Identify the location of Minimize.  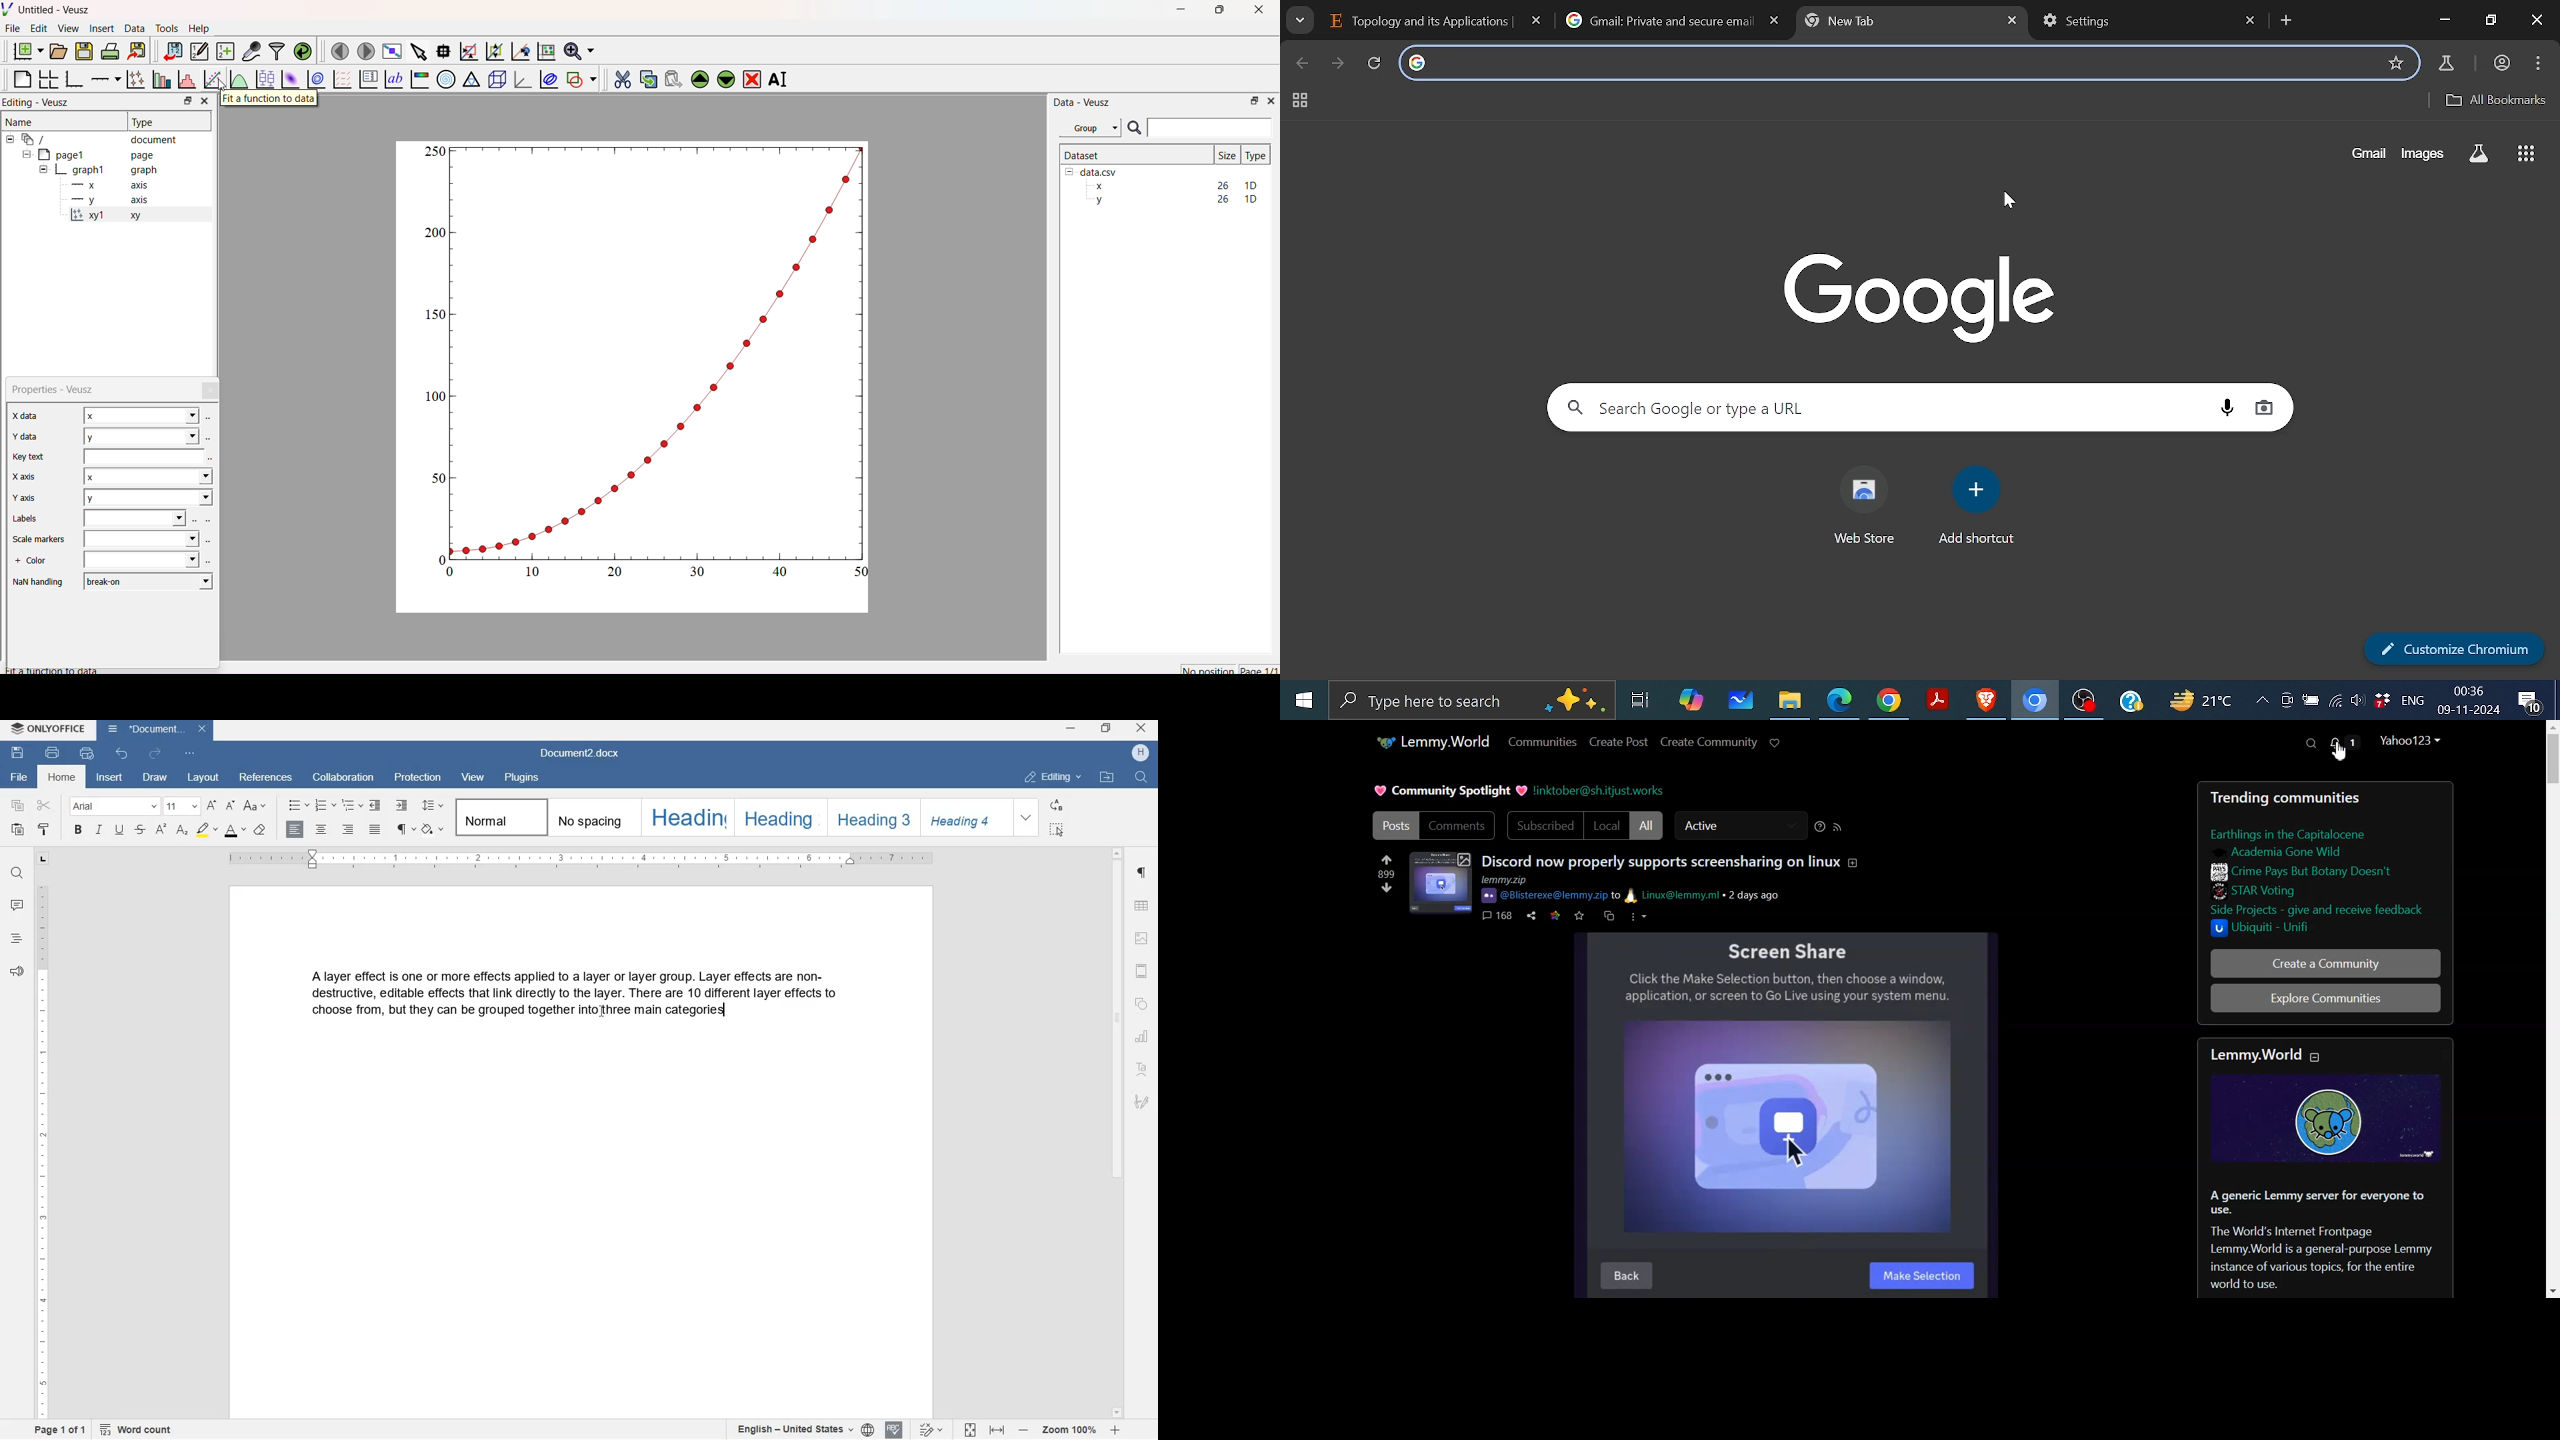
(1181, 13).